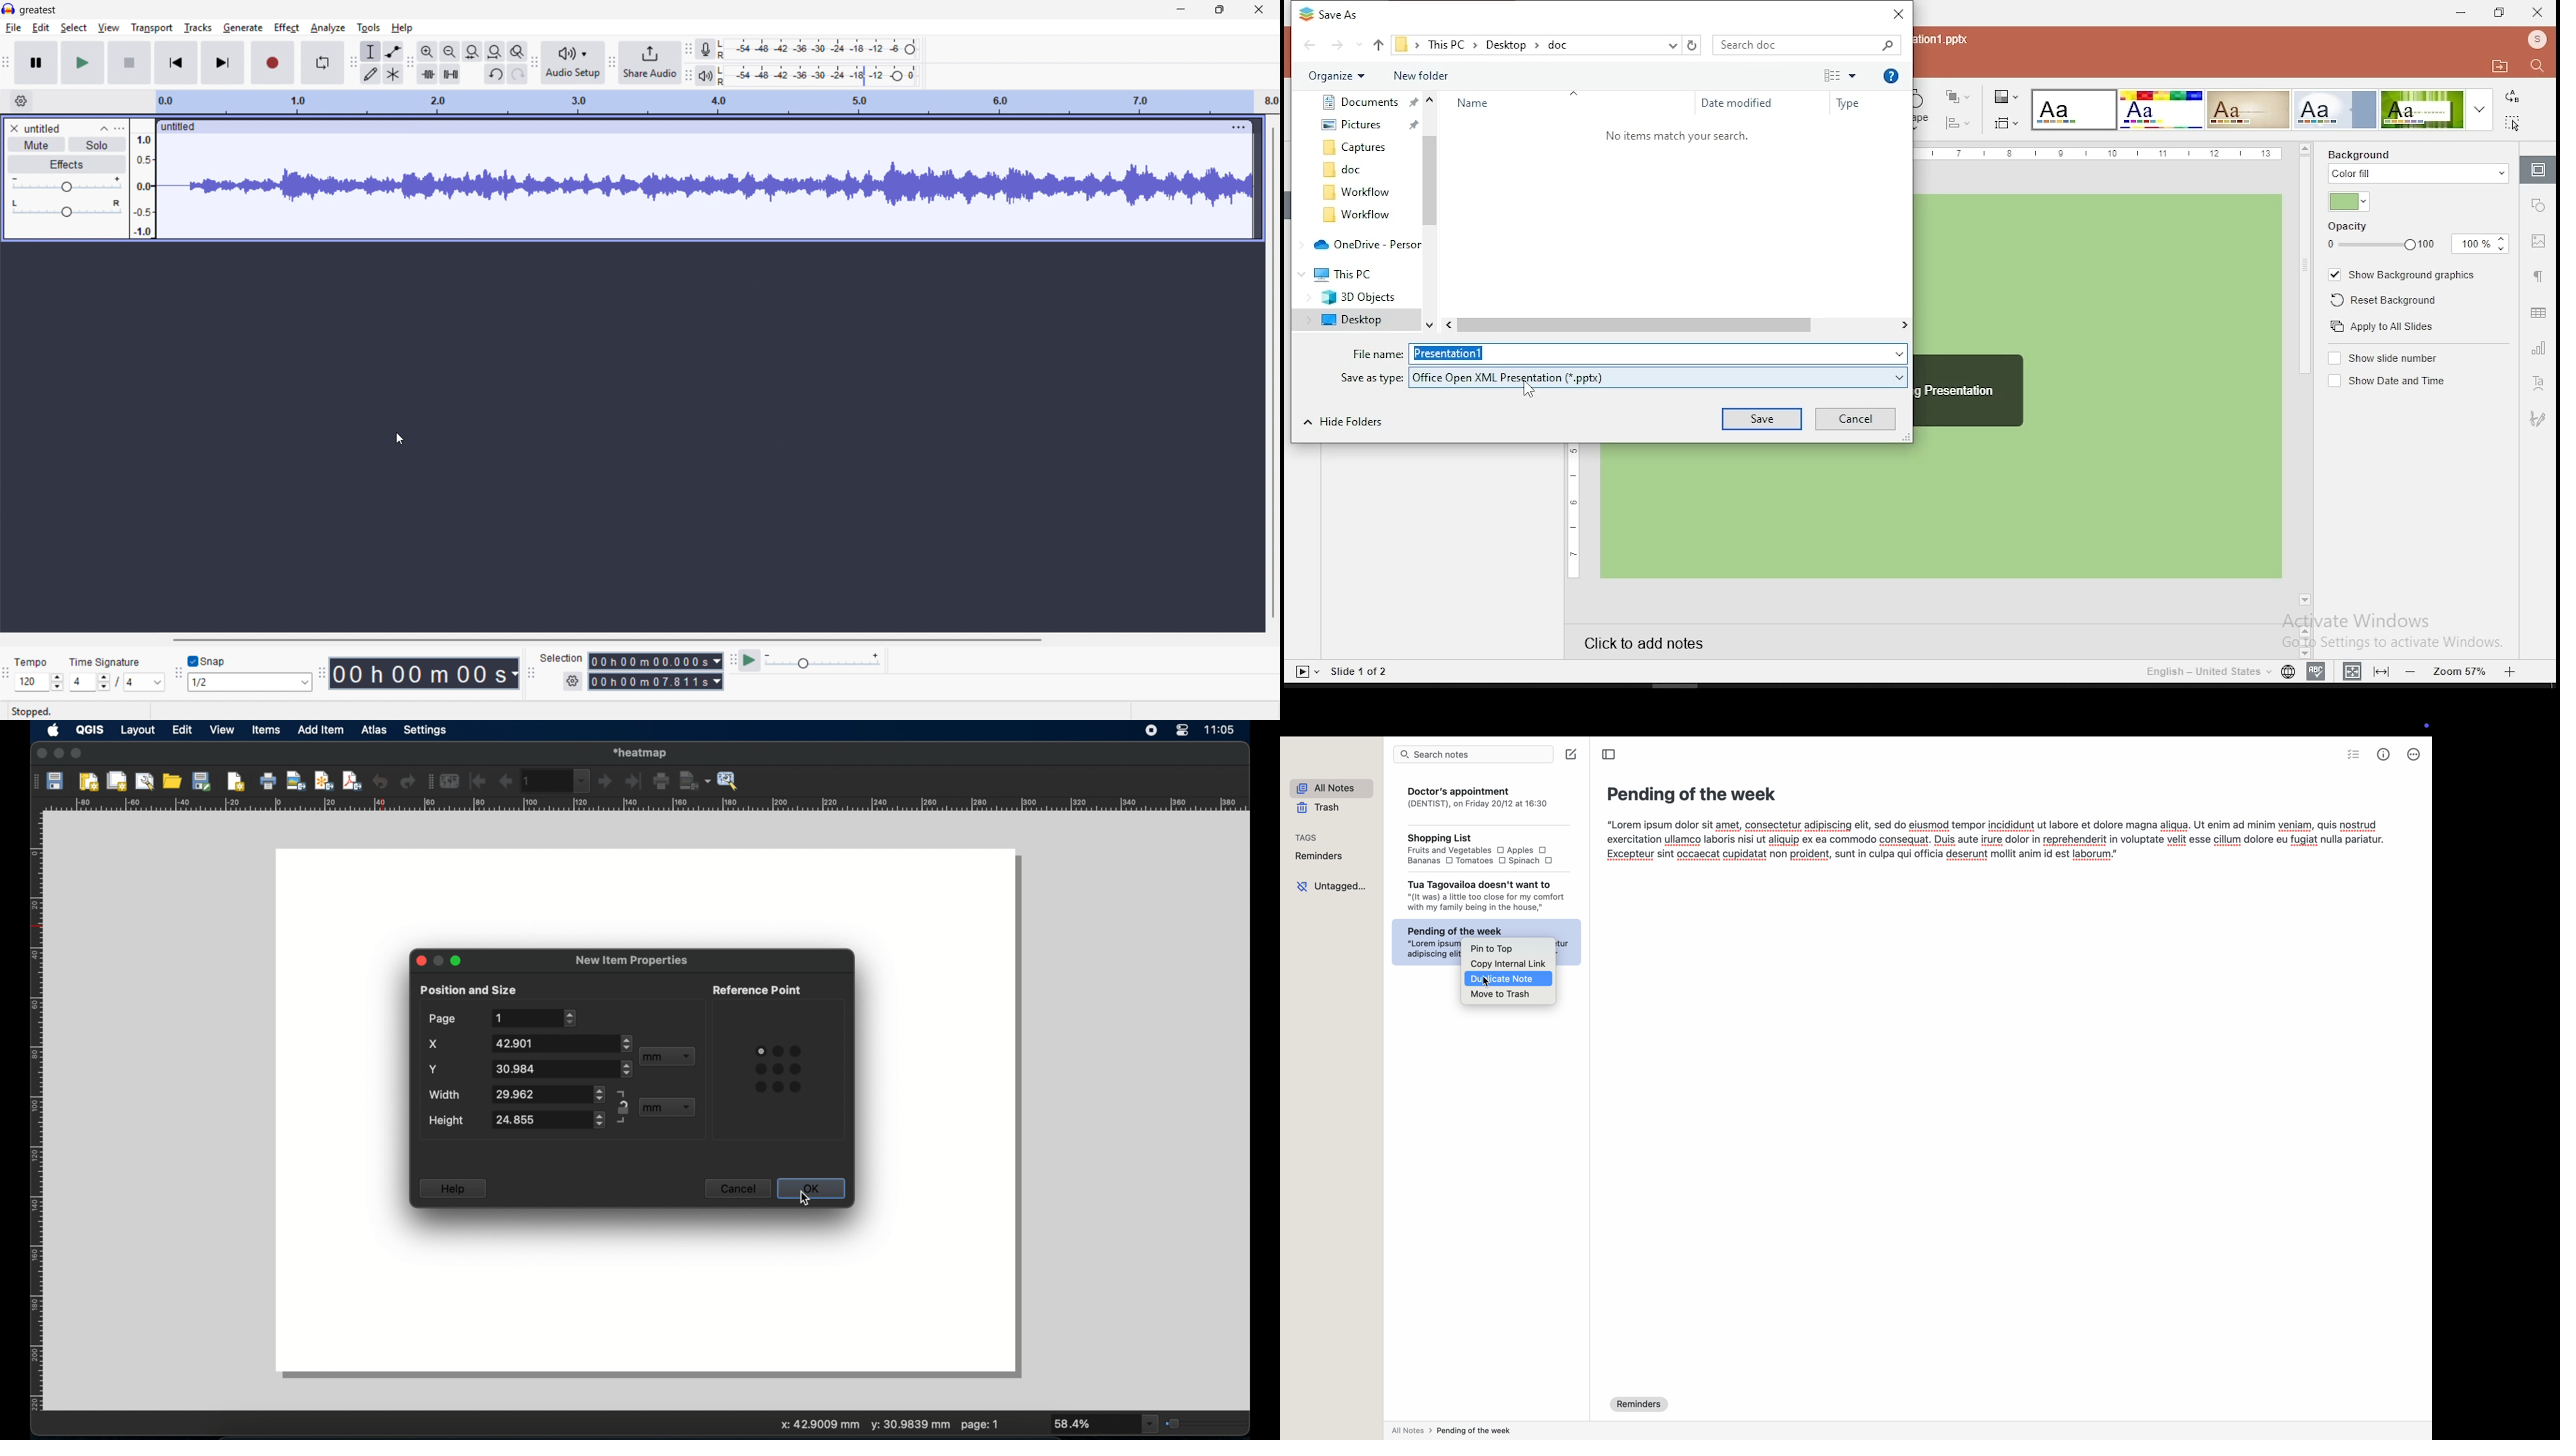 The width and height of the screenshot is (2576, 1456). I want to click on find, so click(2537, 66).